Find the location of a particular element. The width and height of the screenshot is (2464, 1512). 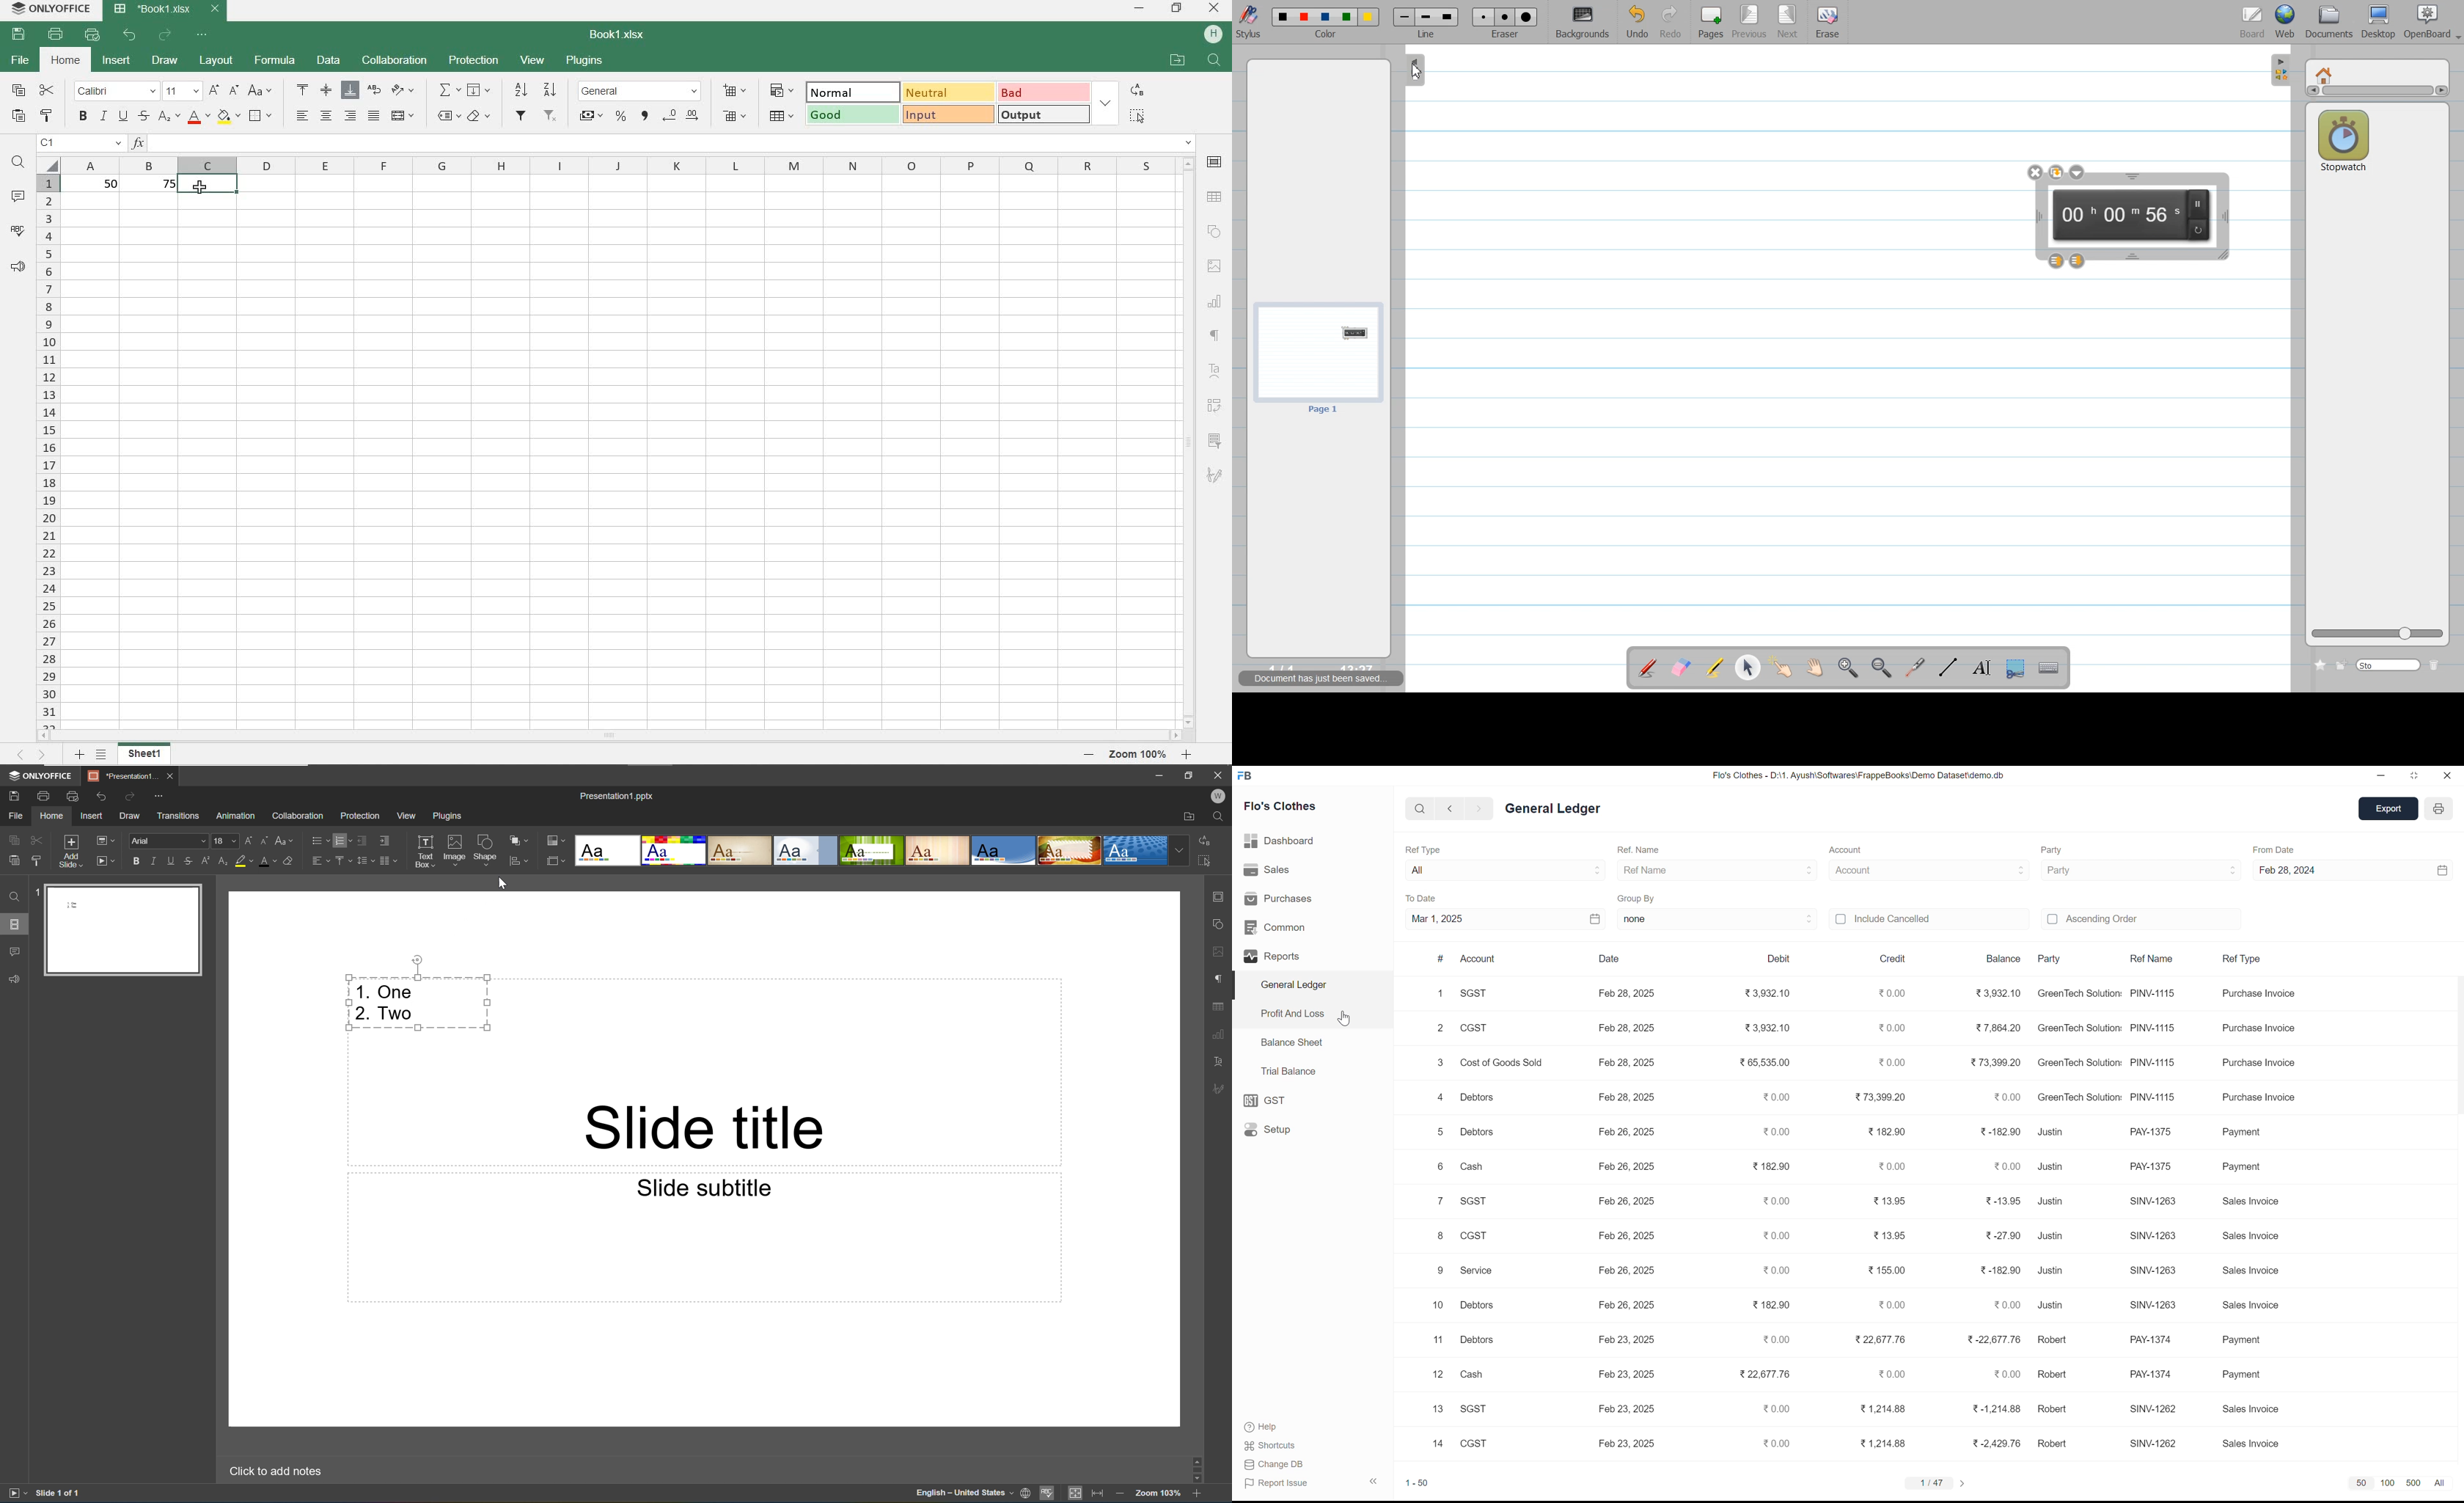

₹0.00 is located at coordinates (1892, 995).